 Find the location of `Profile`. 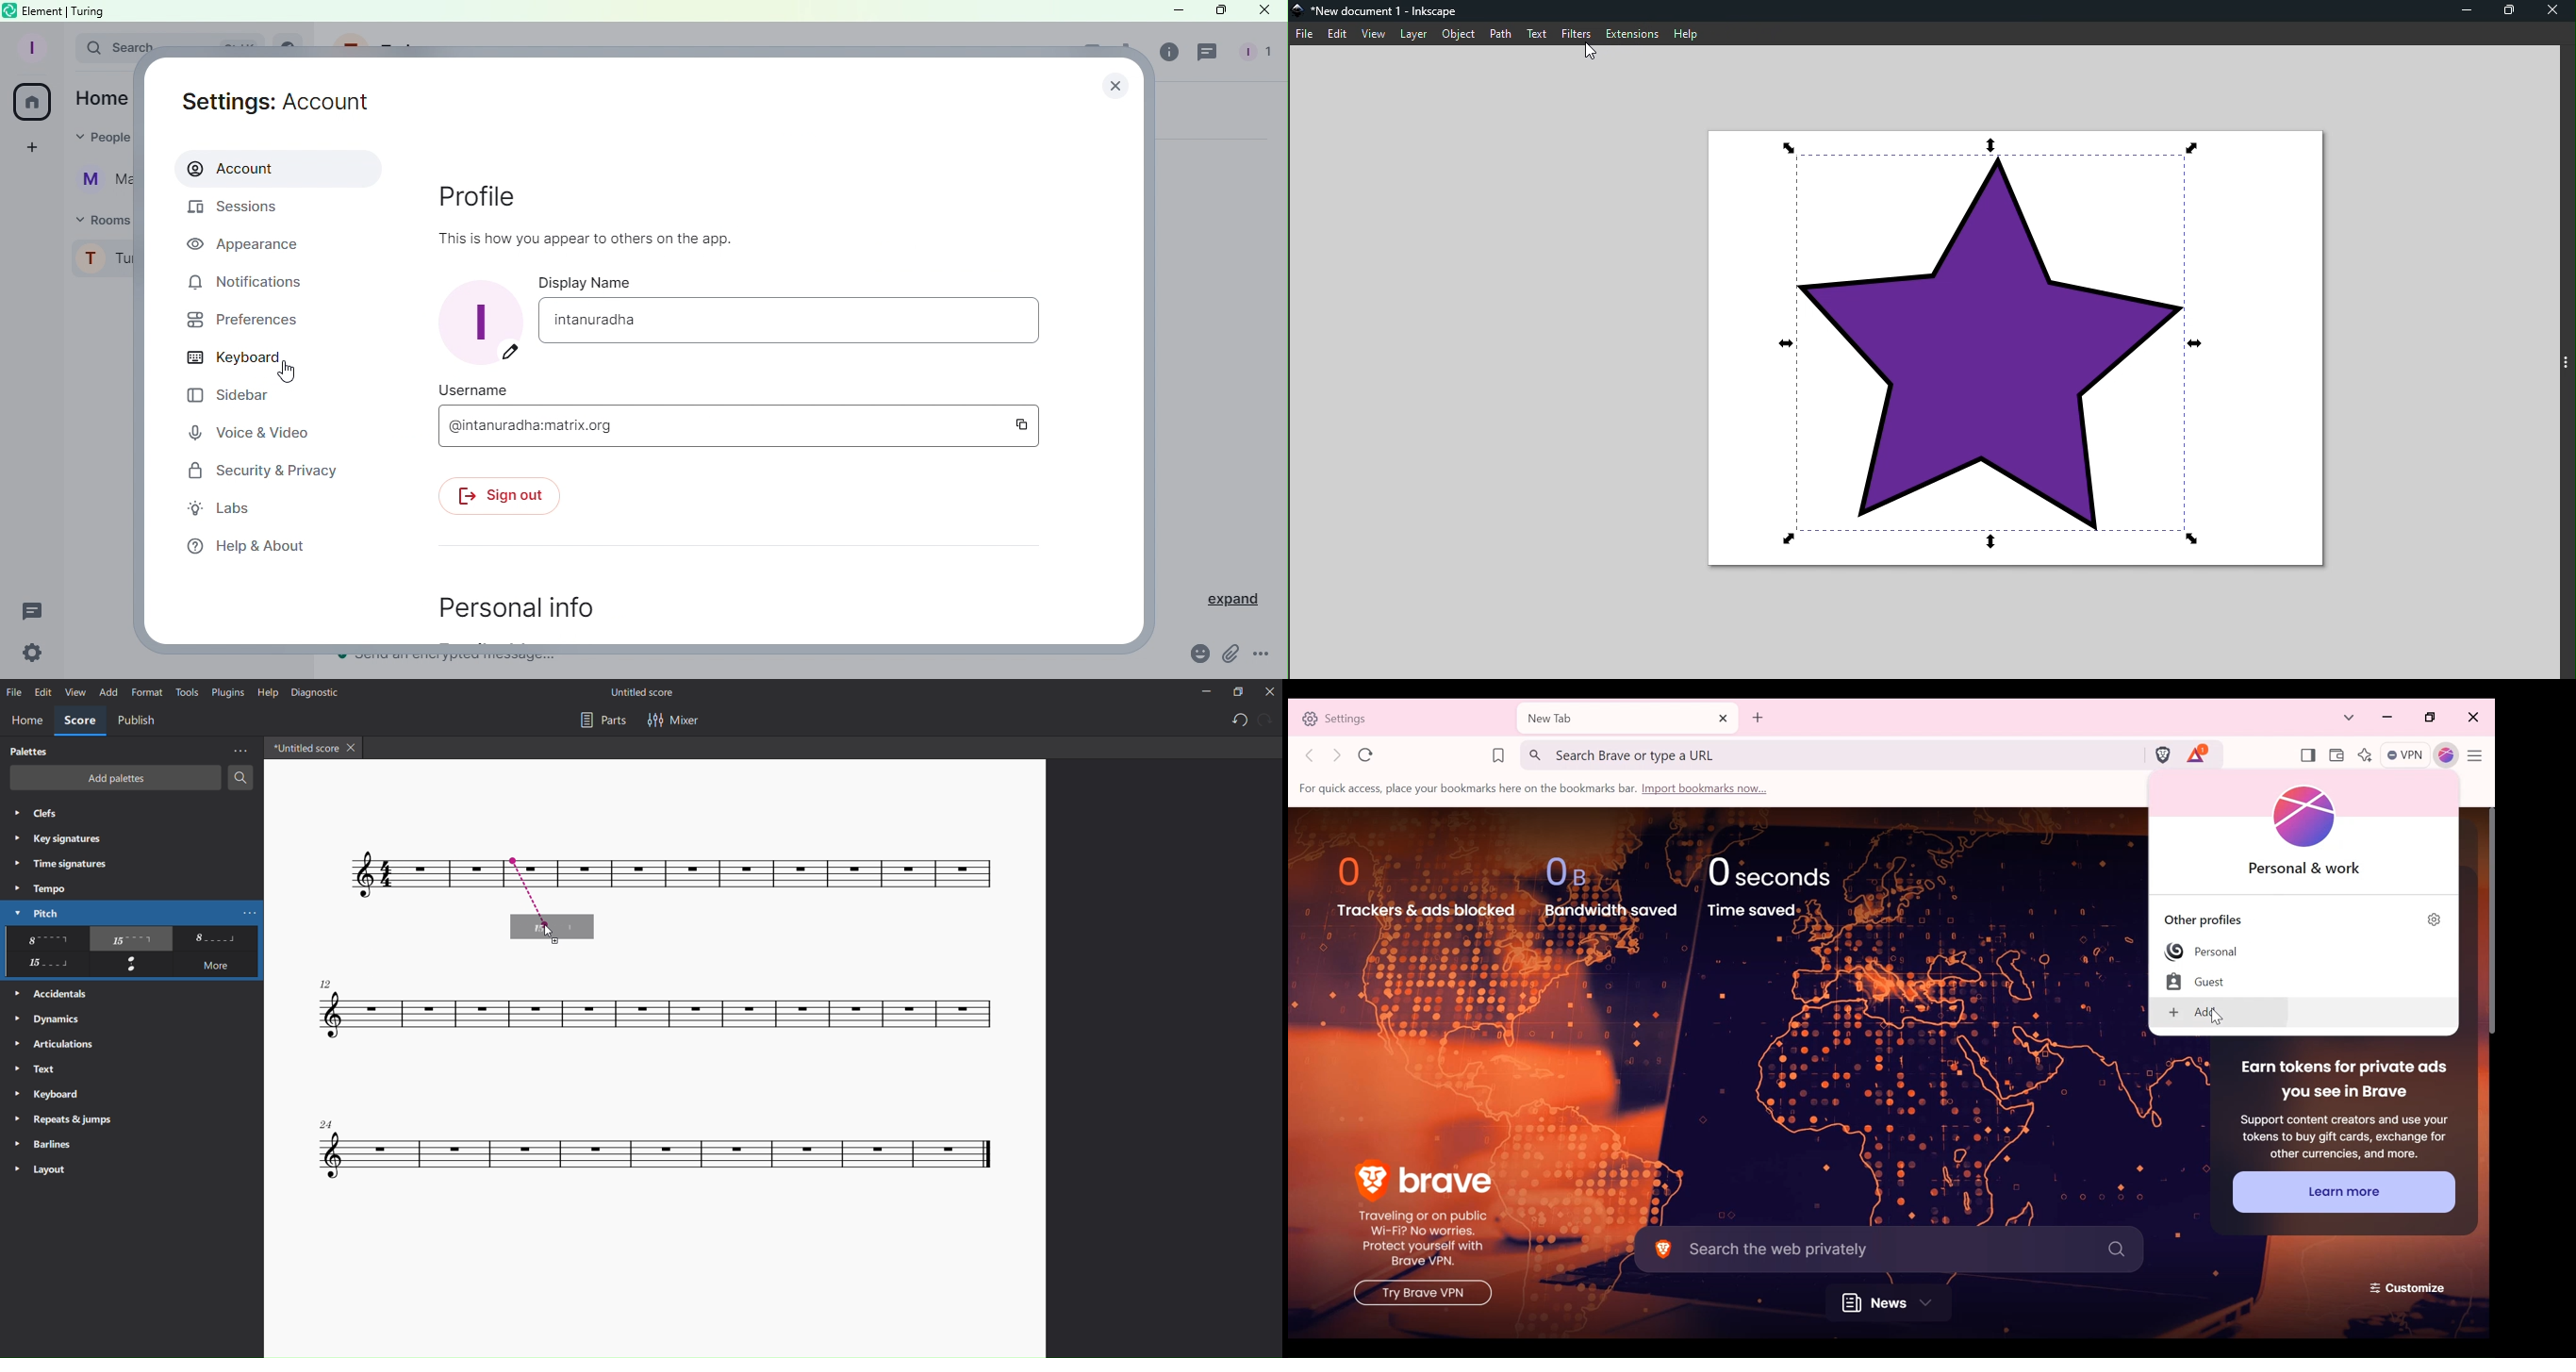

Profile is located at coordinates (603, 210).